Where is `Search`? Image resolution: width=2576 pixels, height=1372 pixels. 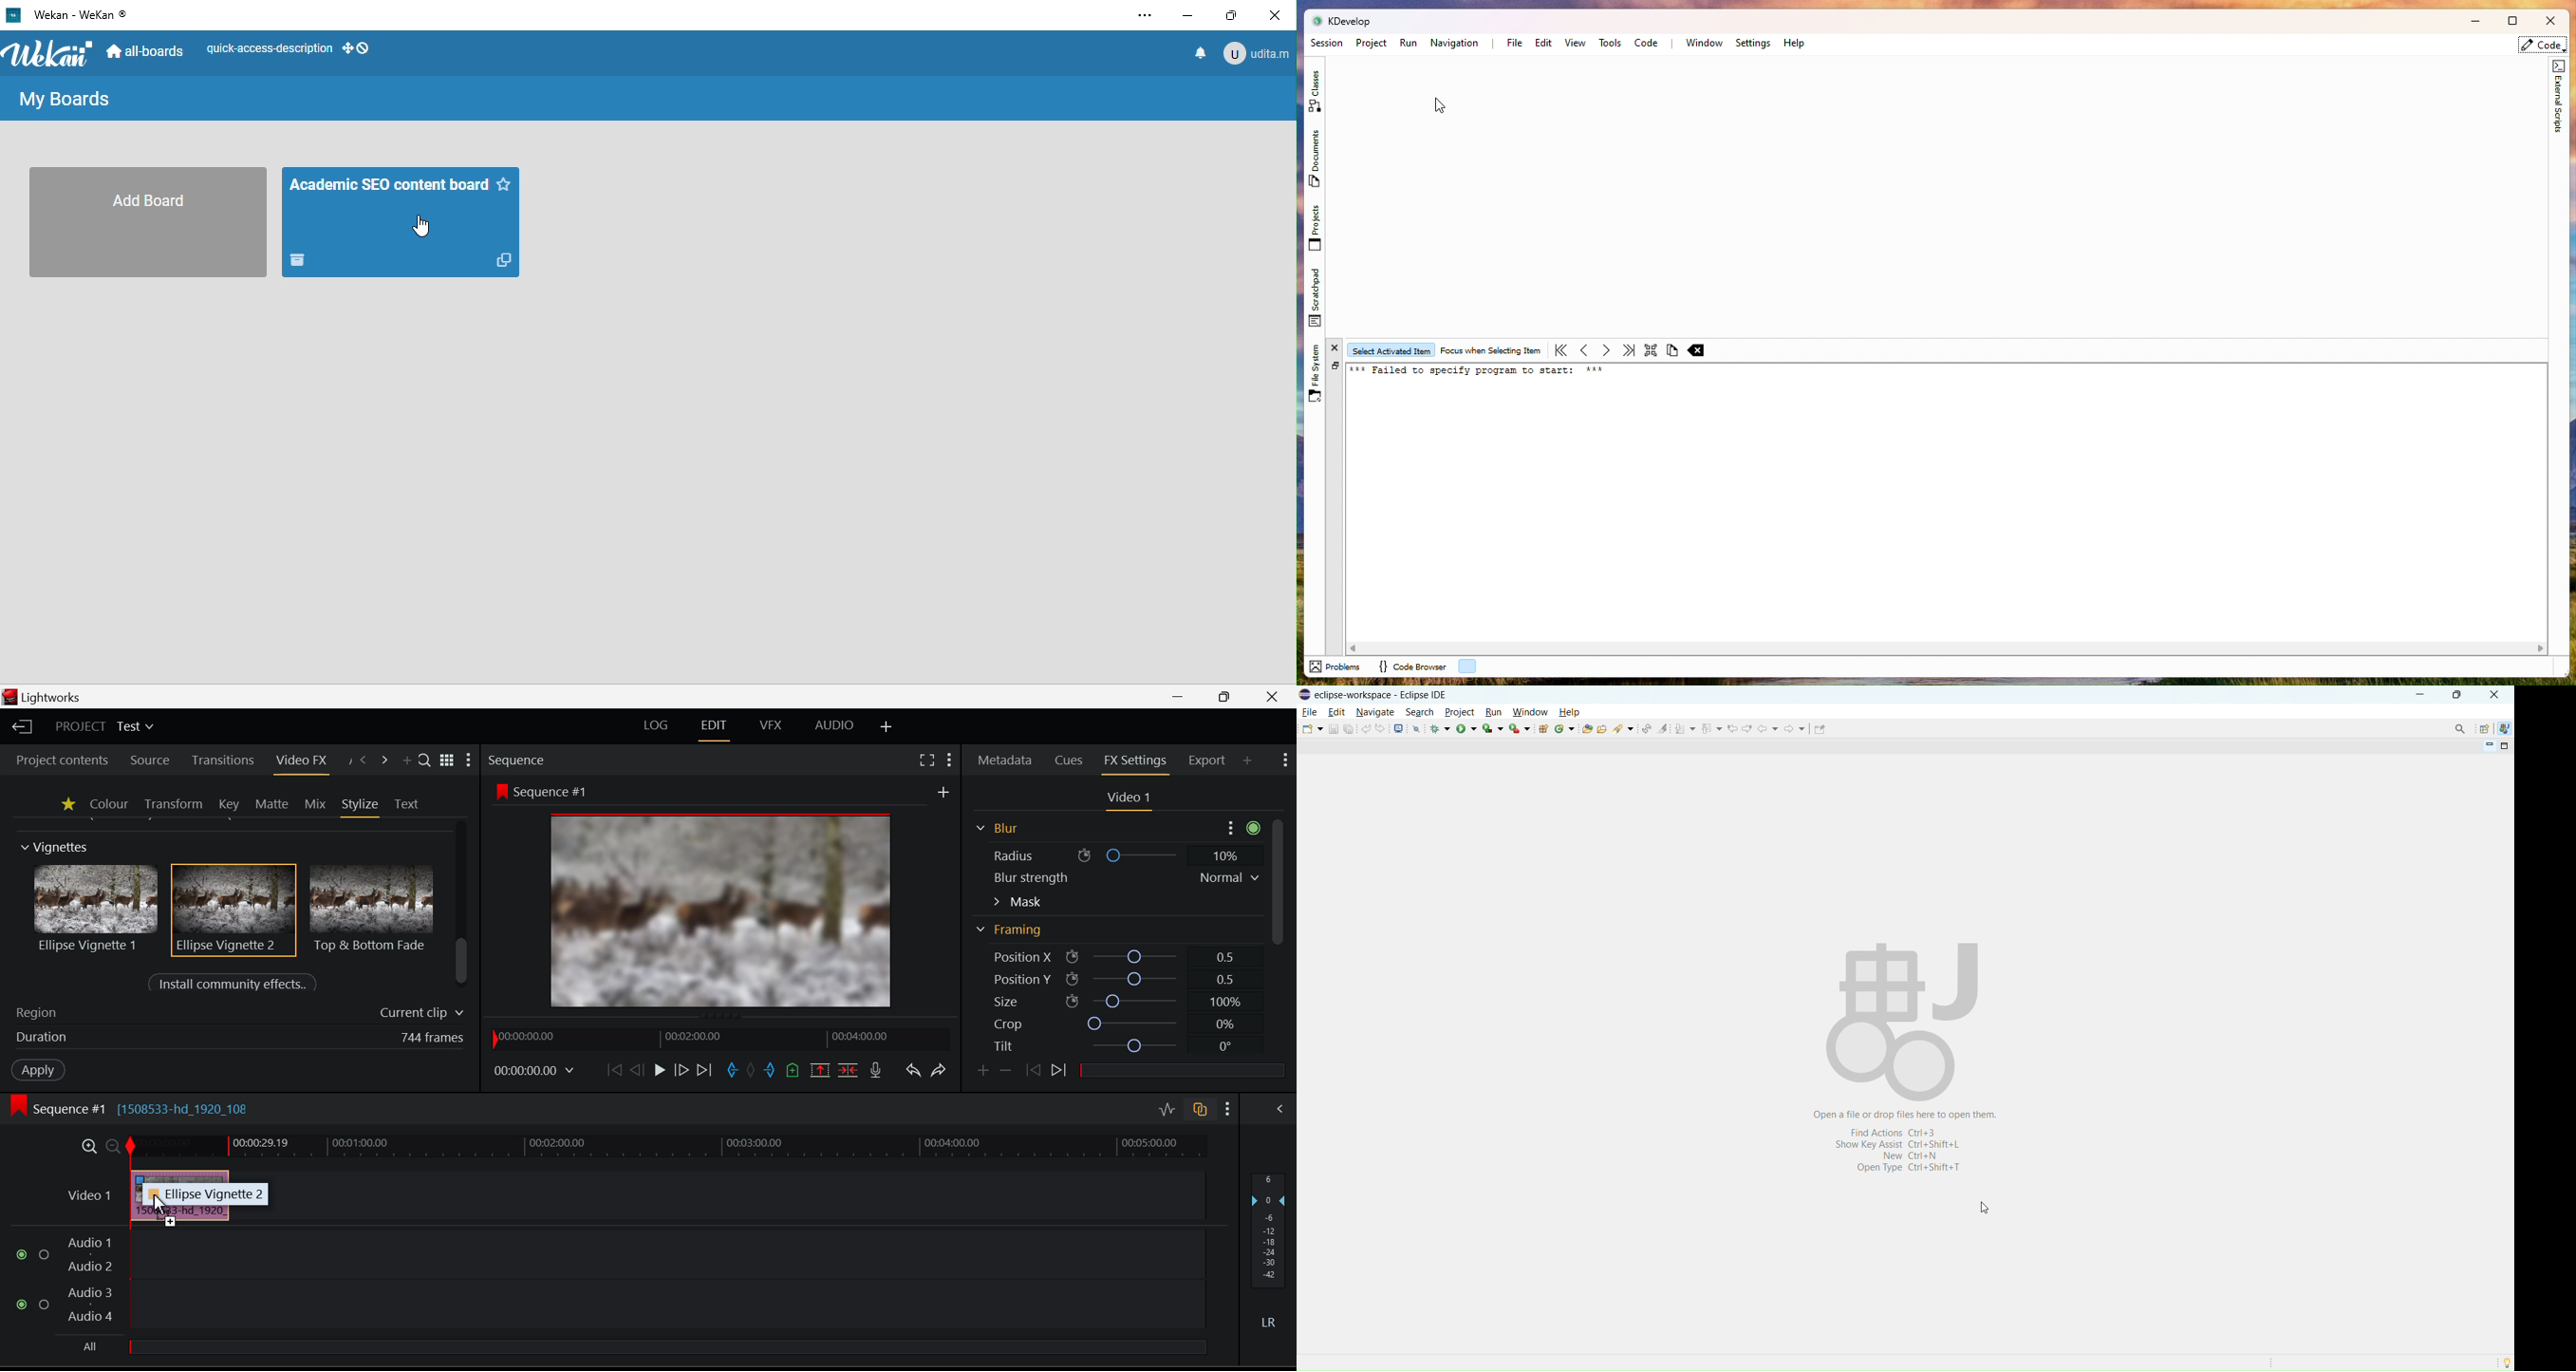
Search is located at coordinates (425, 762).